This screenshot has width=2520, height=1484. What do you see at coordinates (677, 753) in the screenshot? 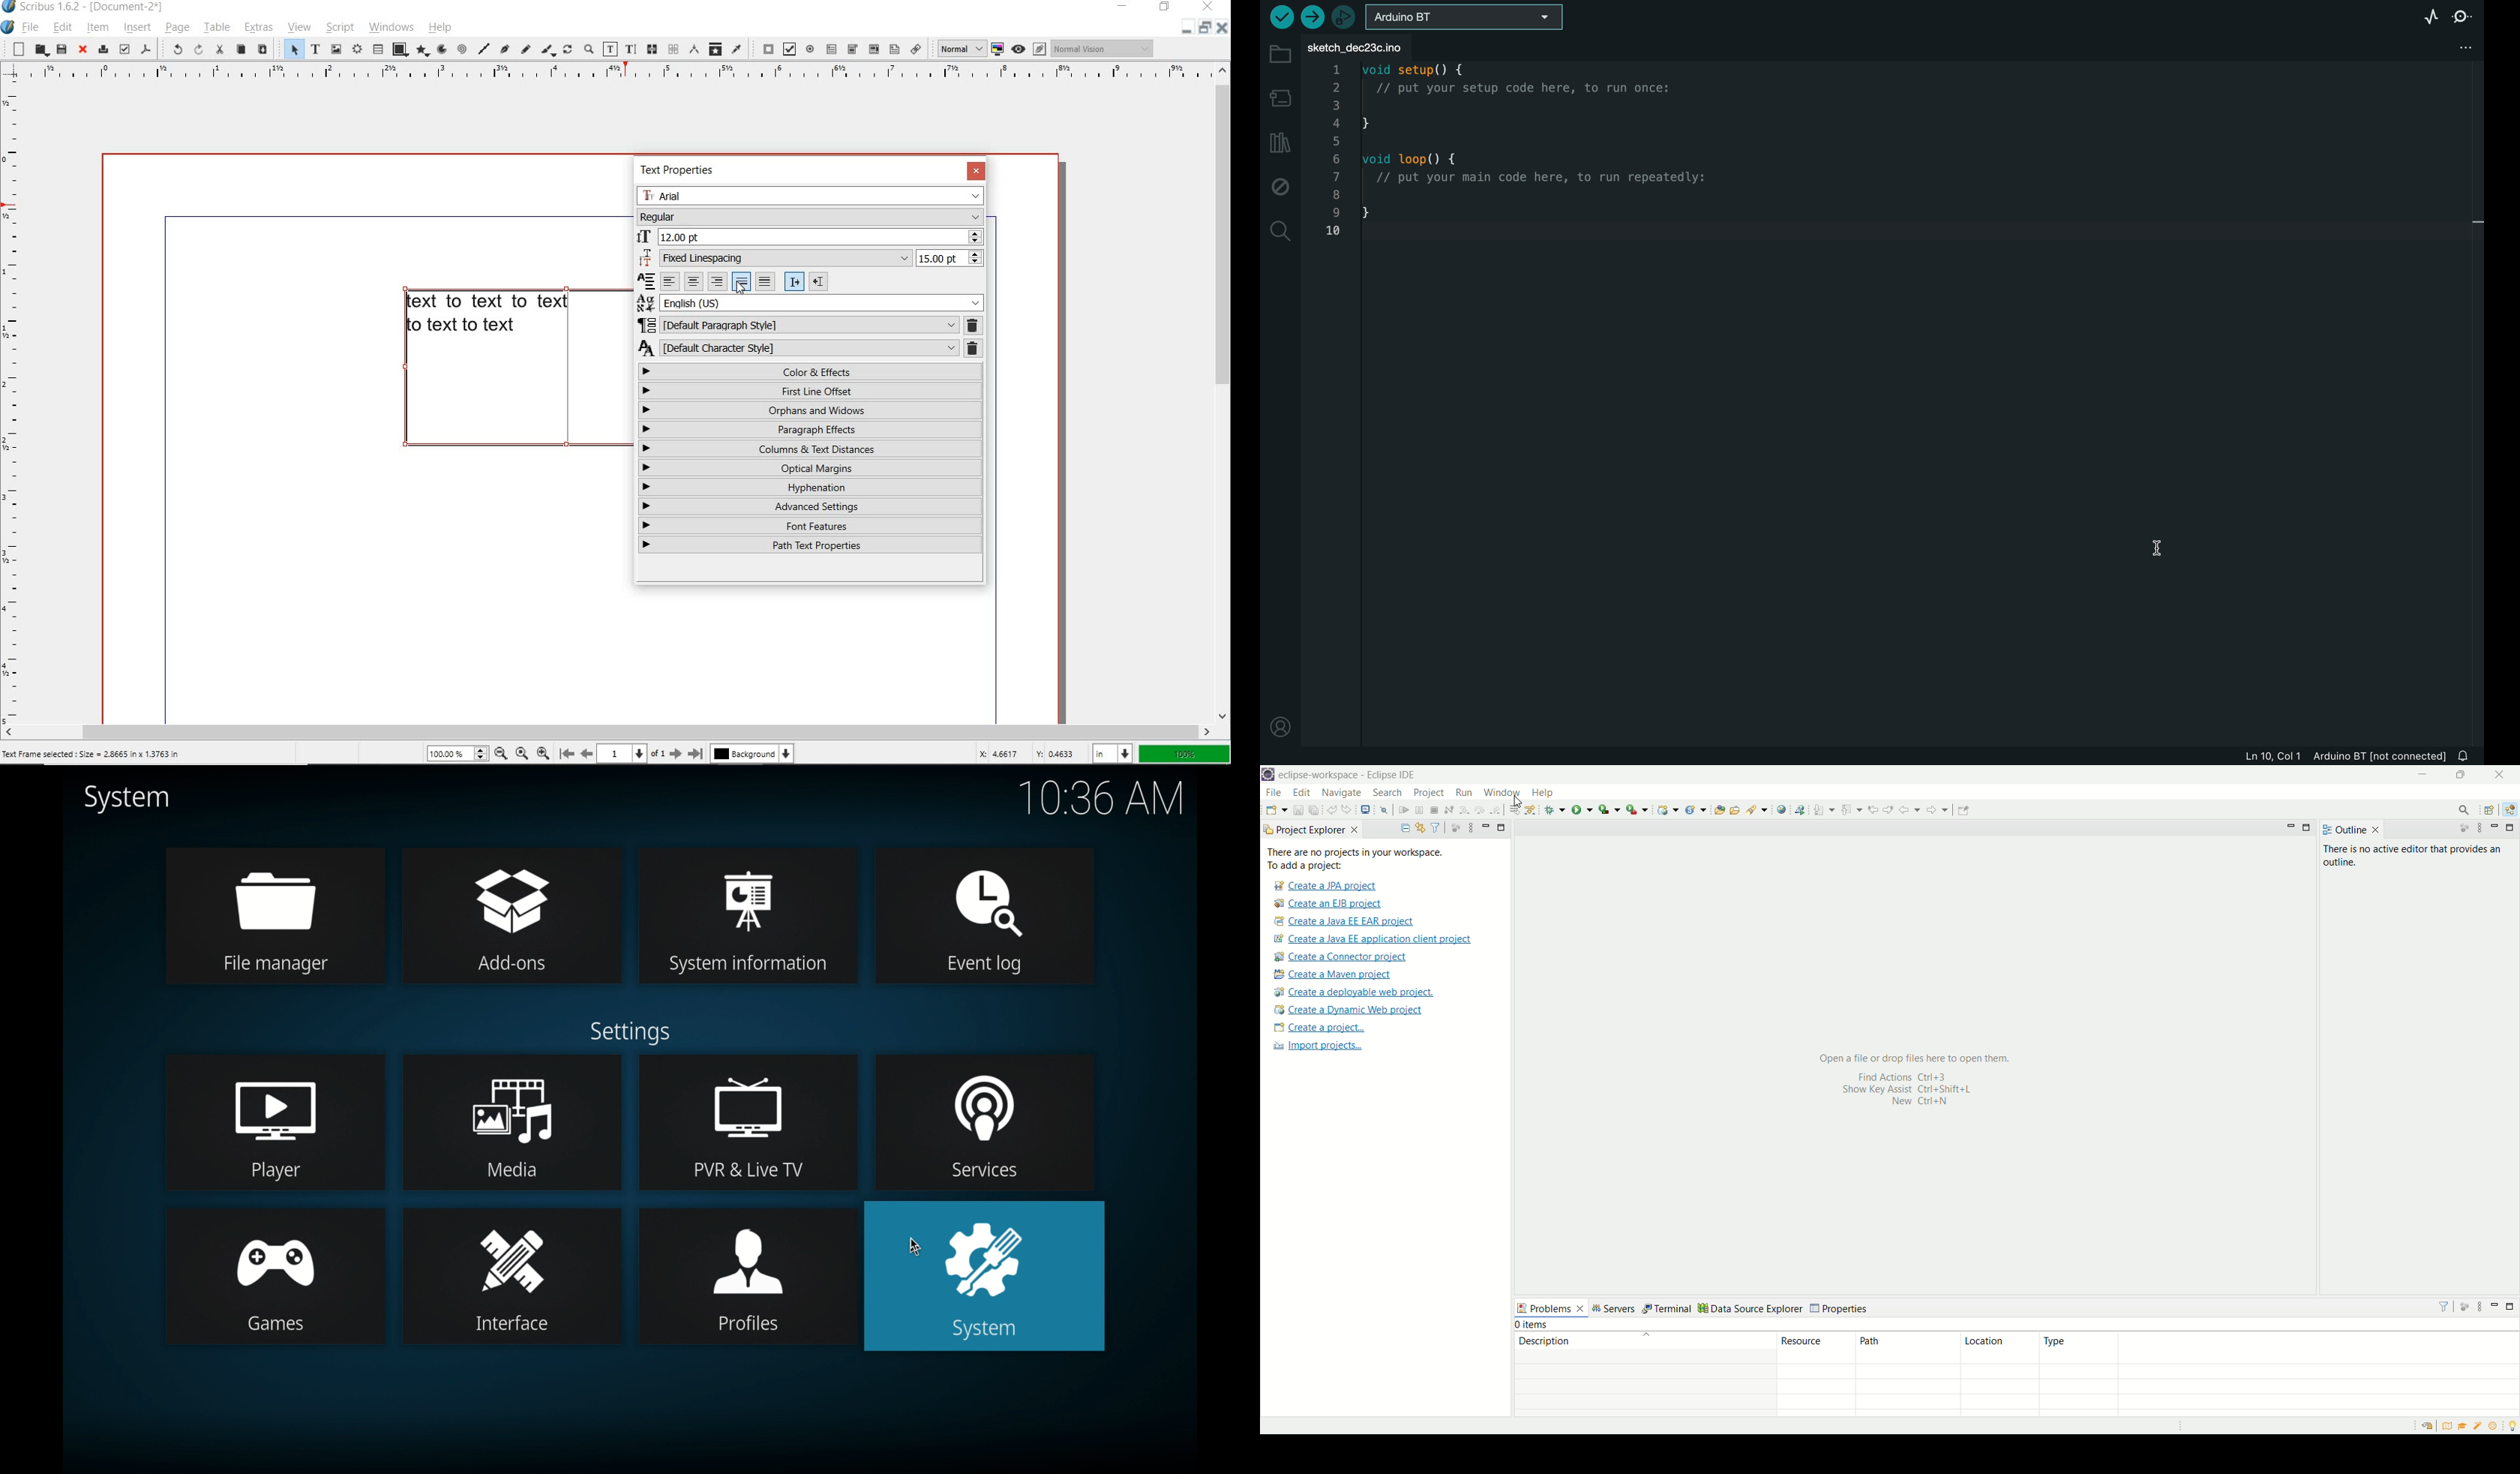
I see `go to next page` at bounding box center [677, 753].